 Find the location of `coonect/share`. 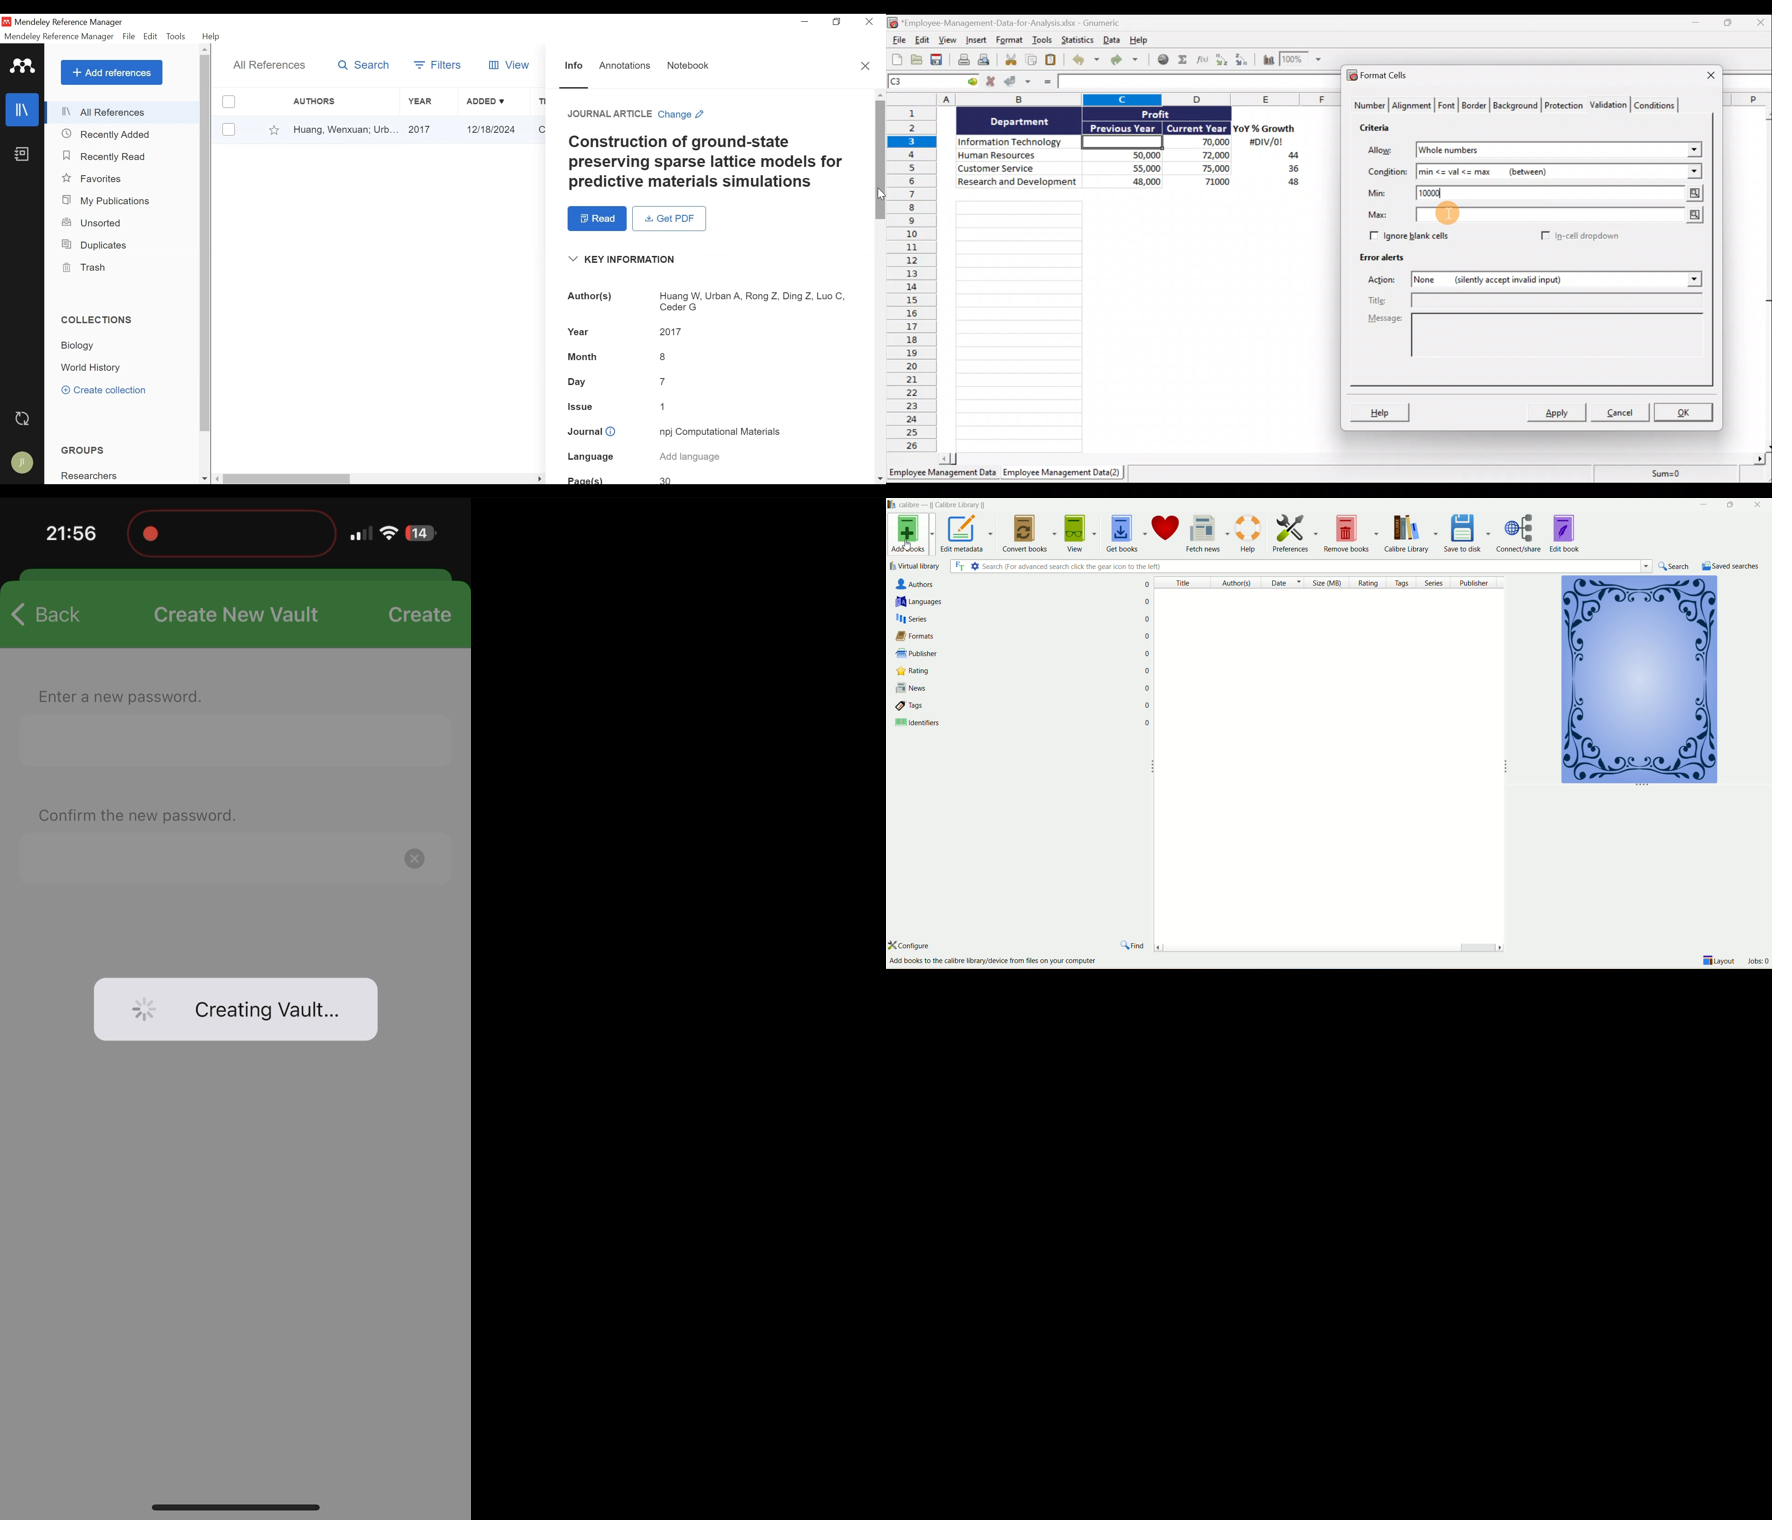

coonect/share is located at coordinates (1522, 532).